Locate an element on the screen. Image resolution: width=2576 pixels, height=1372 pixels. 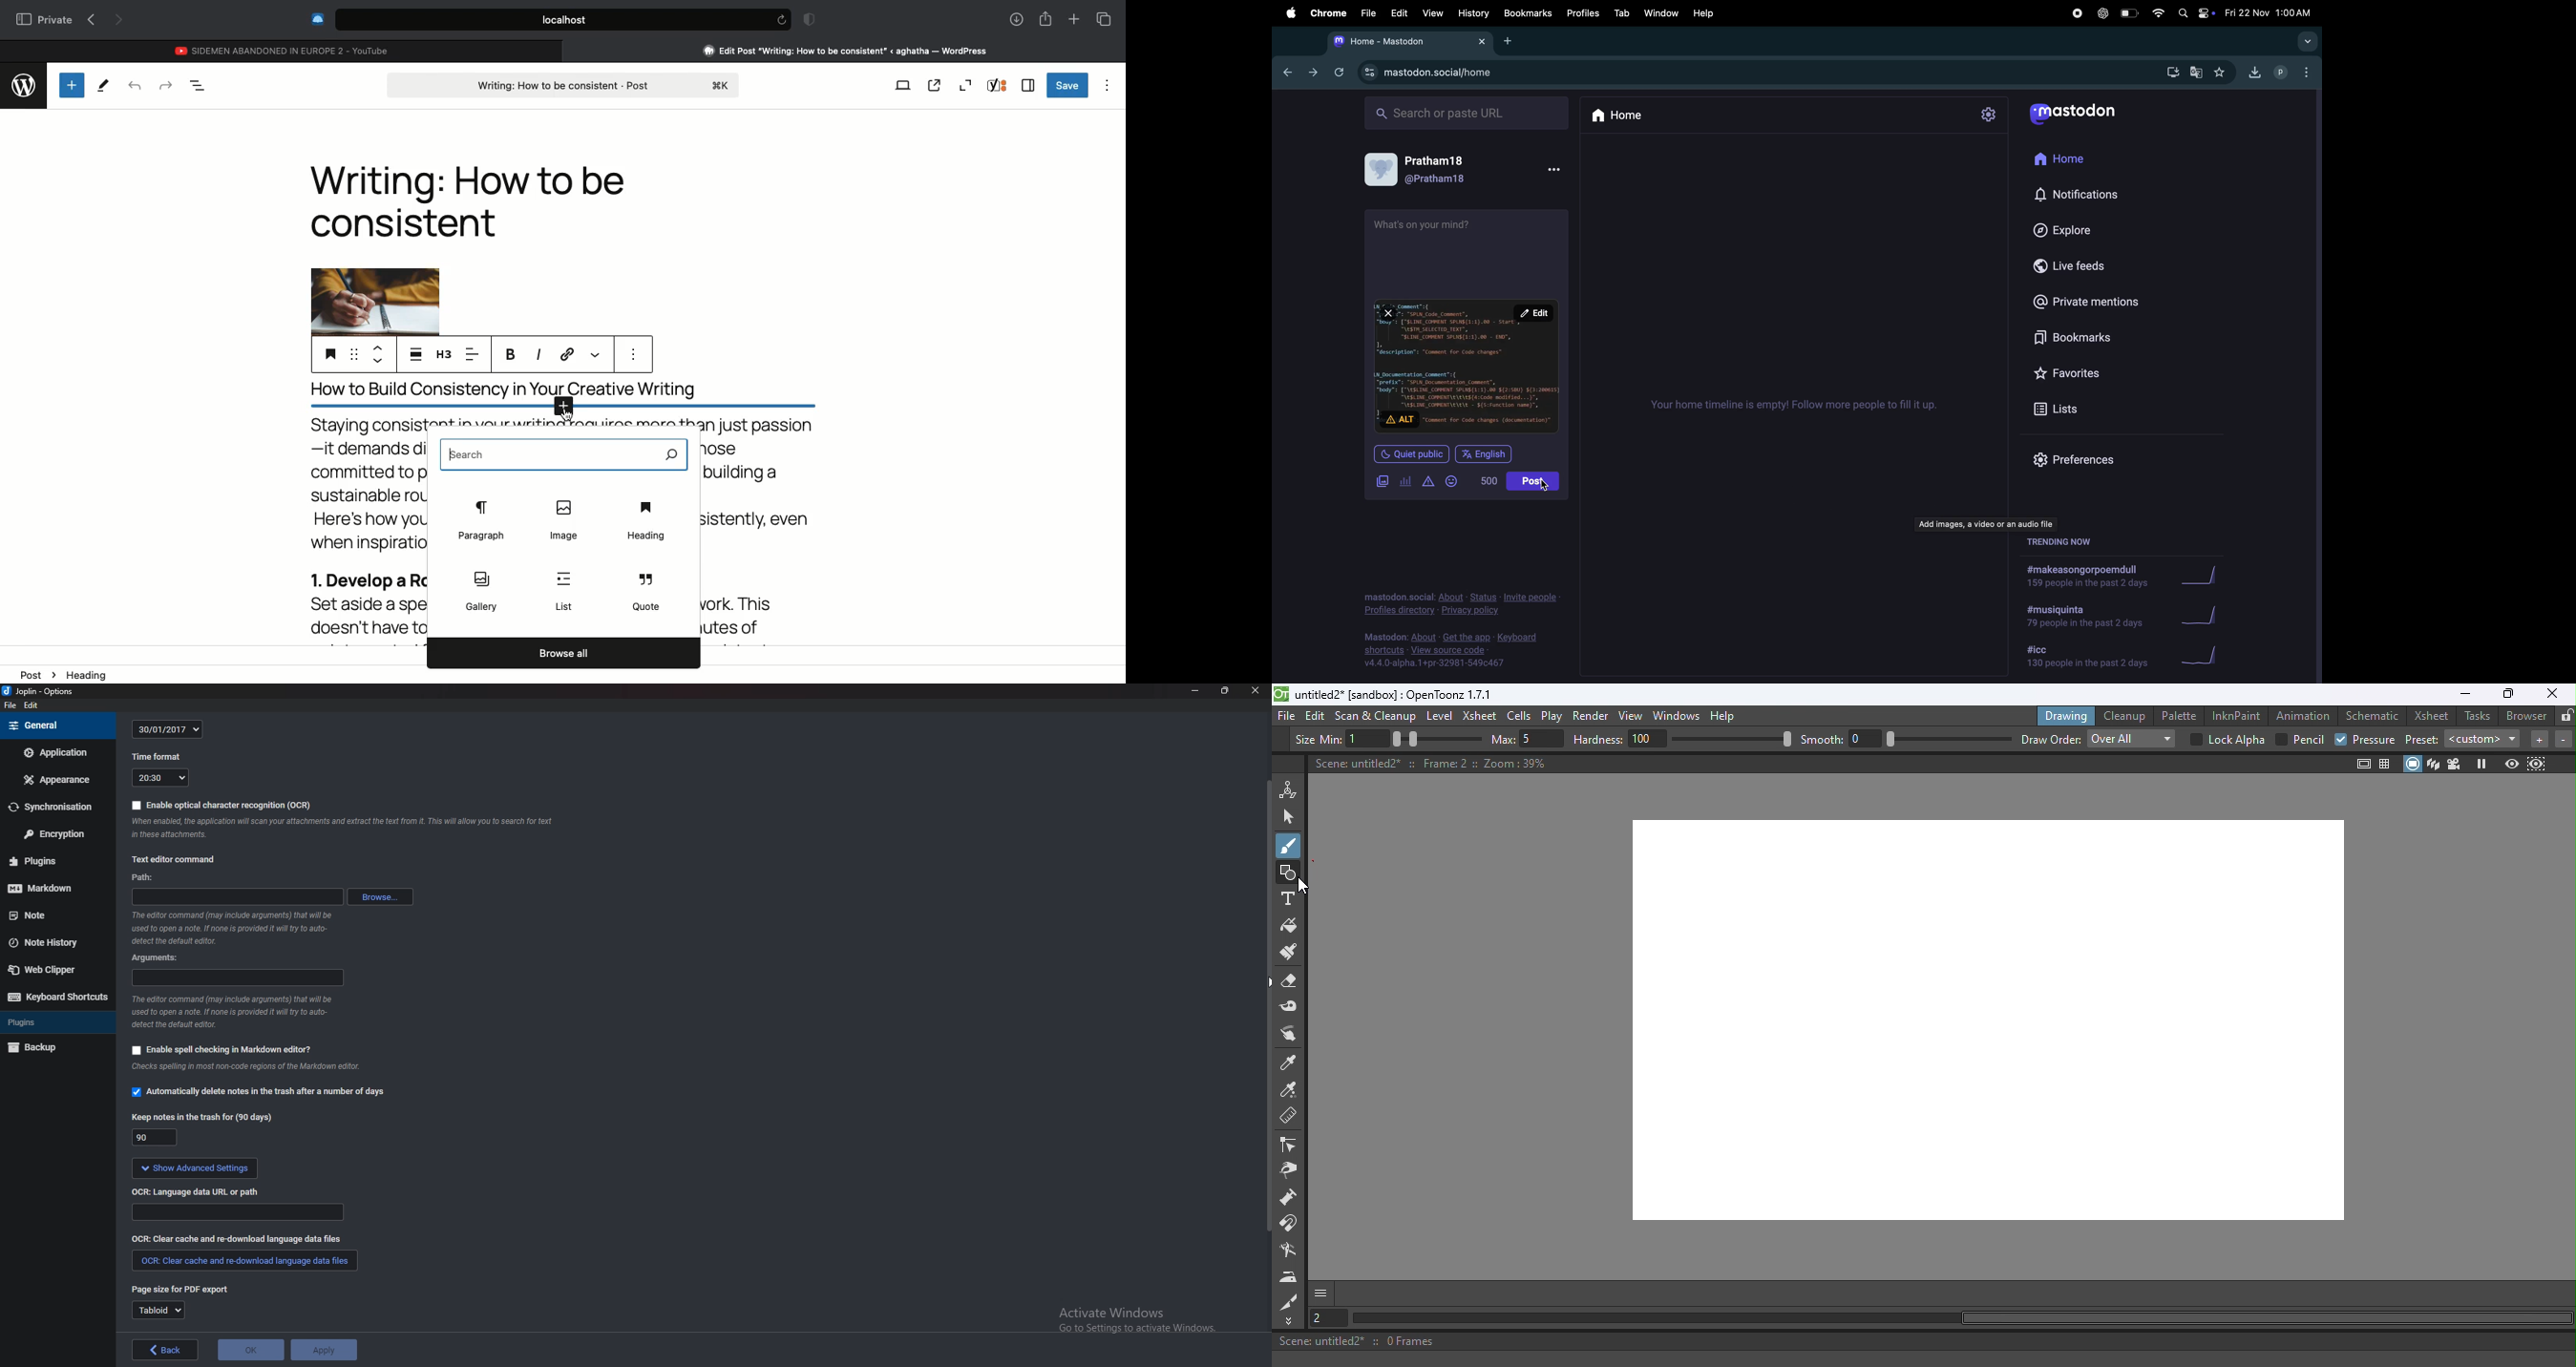
Lock Alpha is located at coordinates (2235, 741).